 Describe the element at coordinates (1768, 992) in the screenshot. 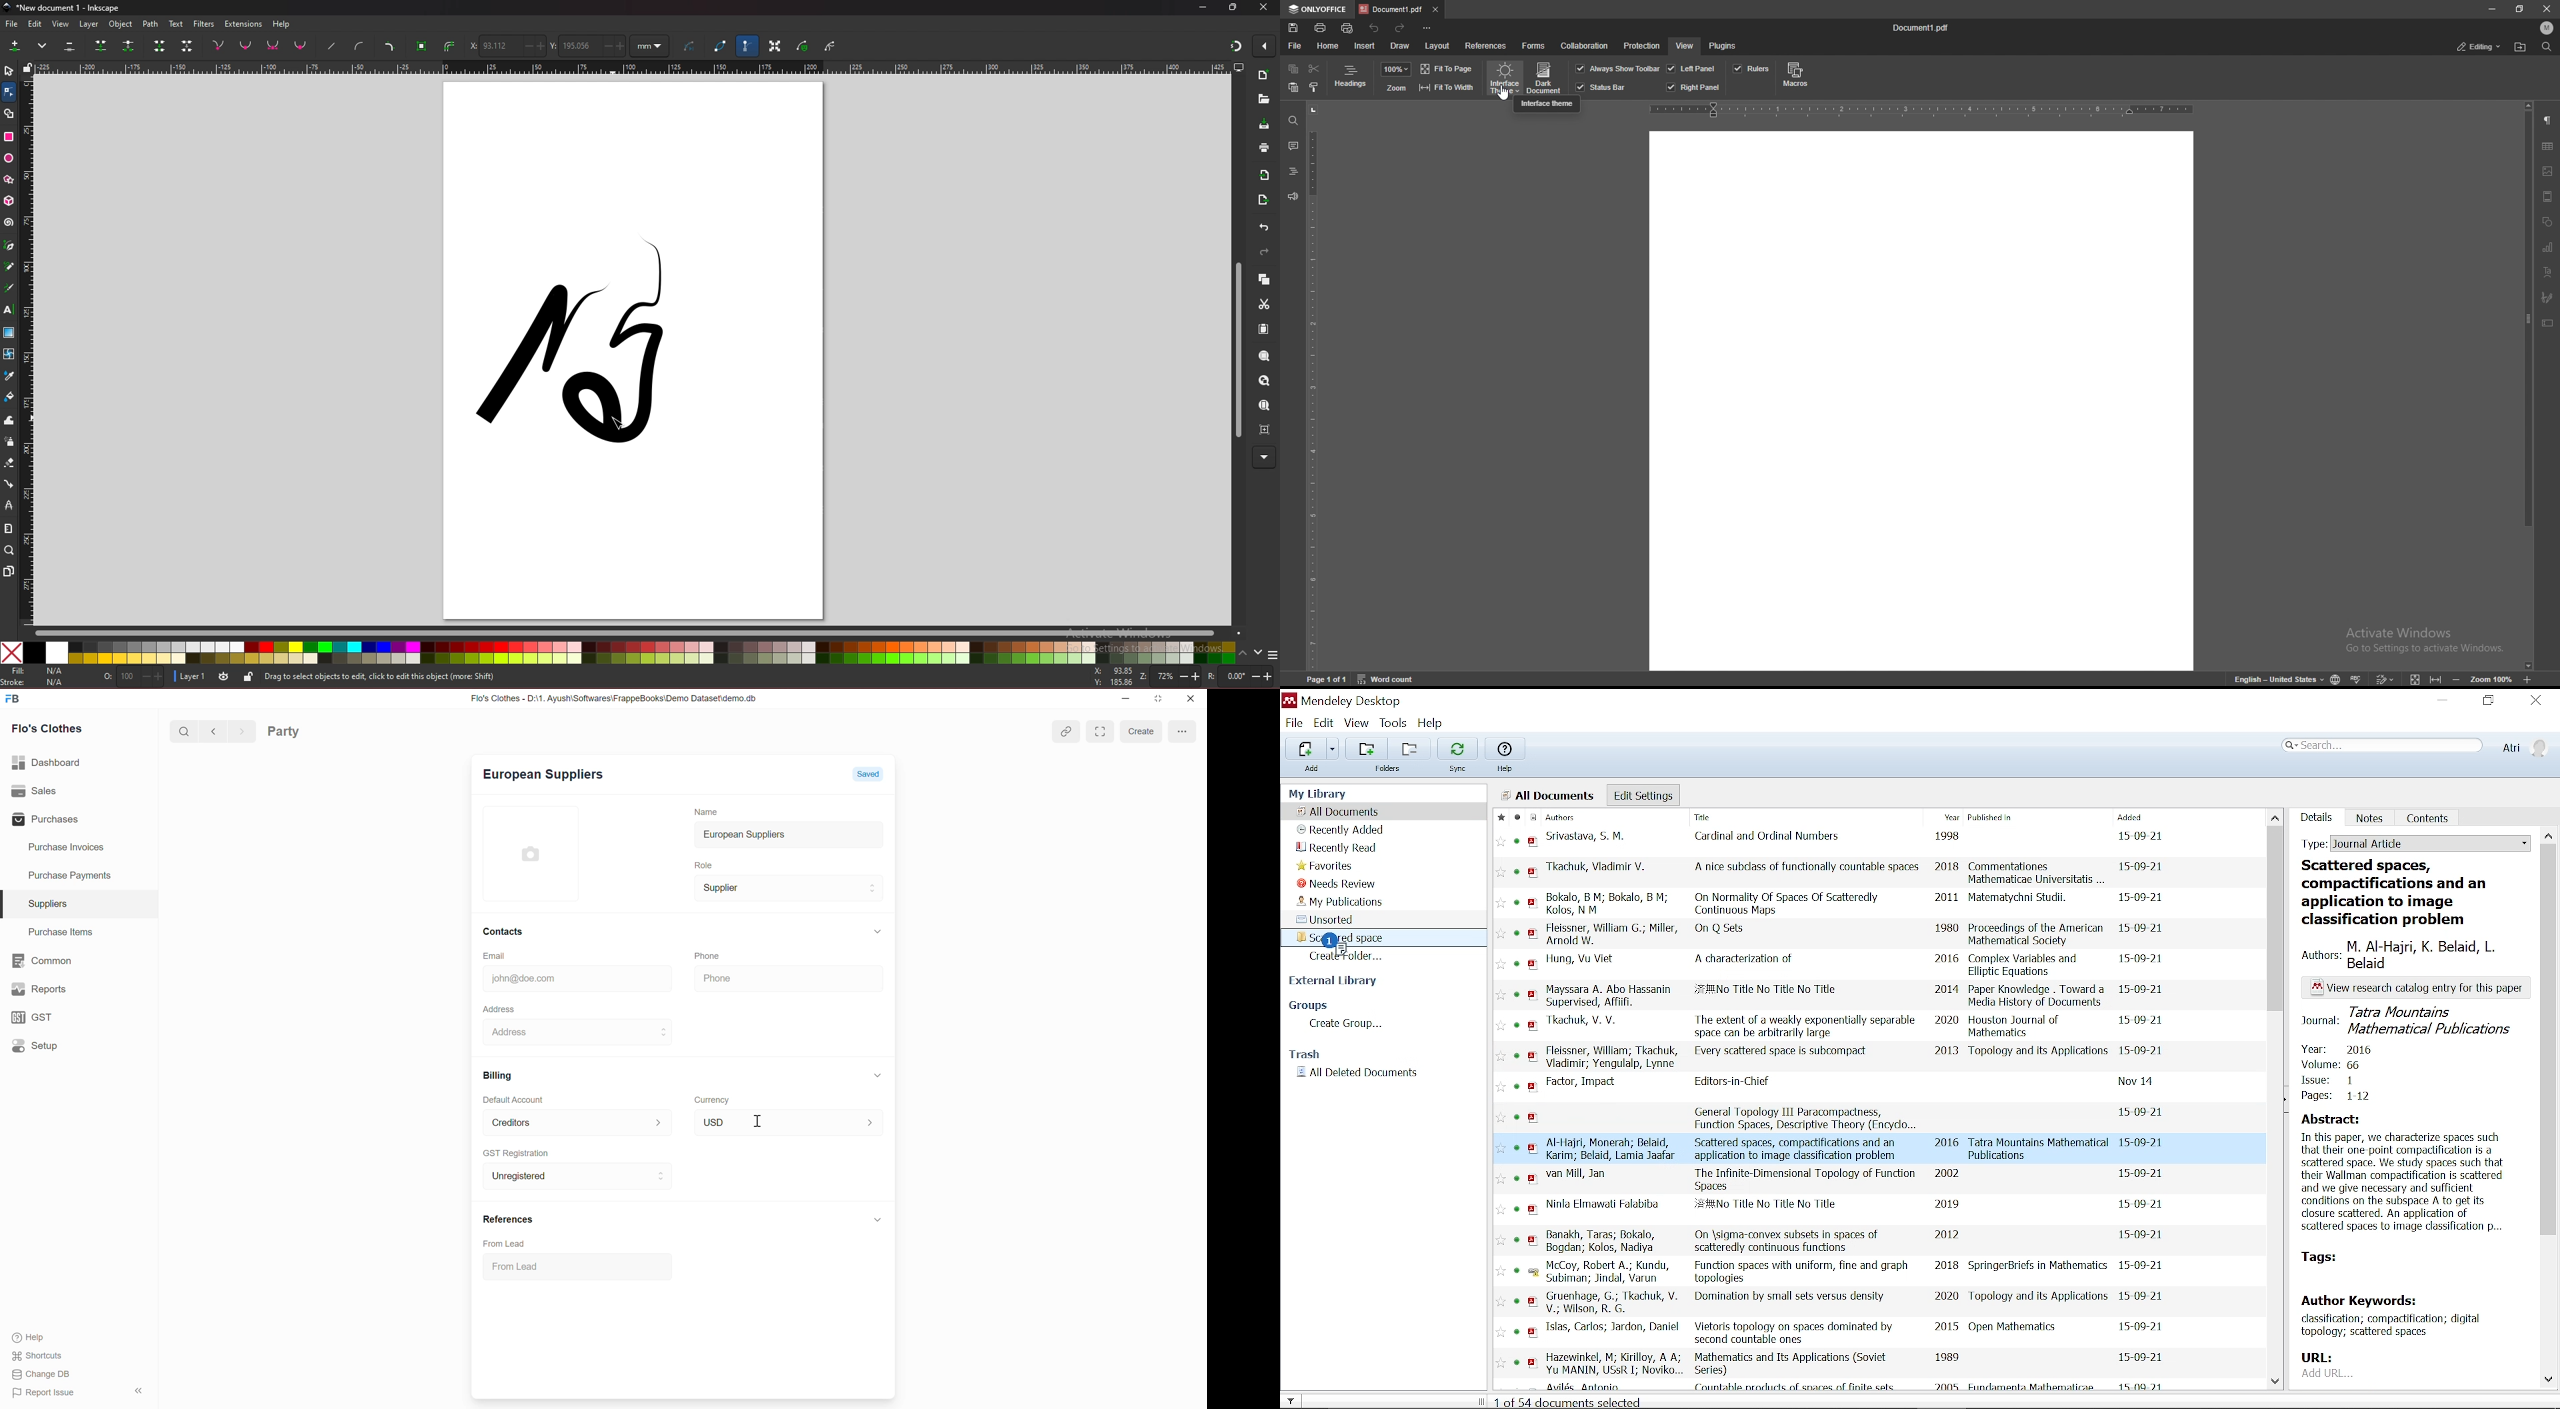

I see `title` at that location.